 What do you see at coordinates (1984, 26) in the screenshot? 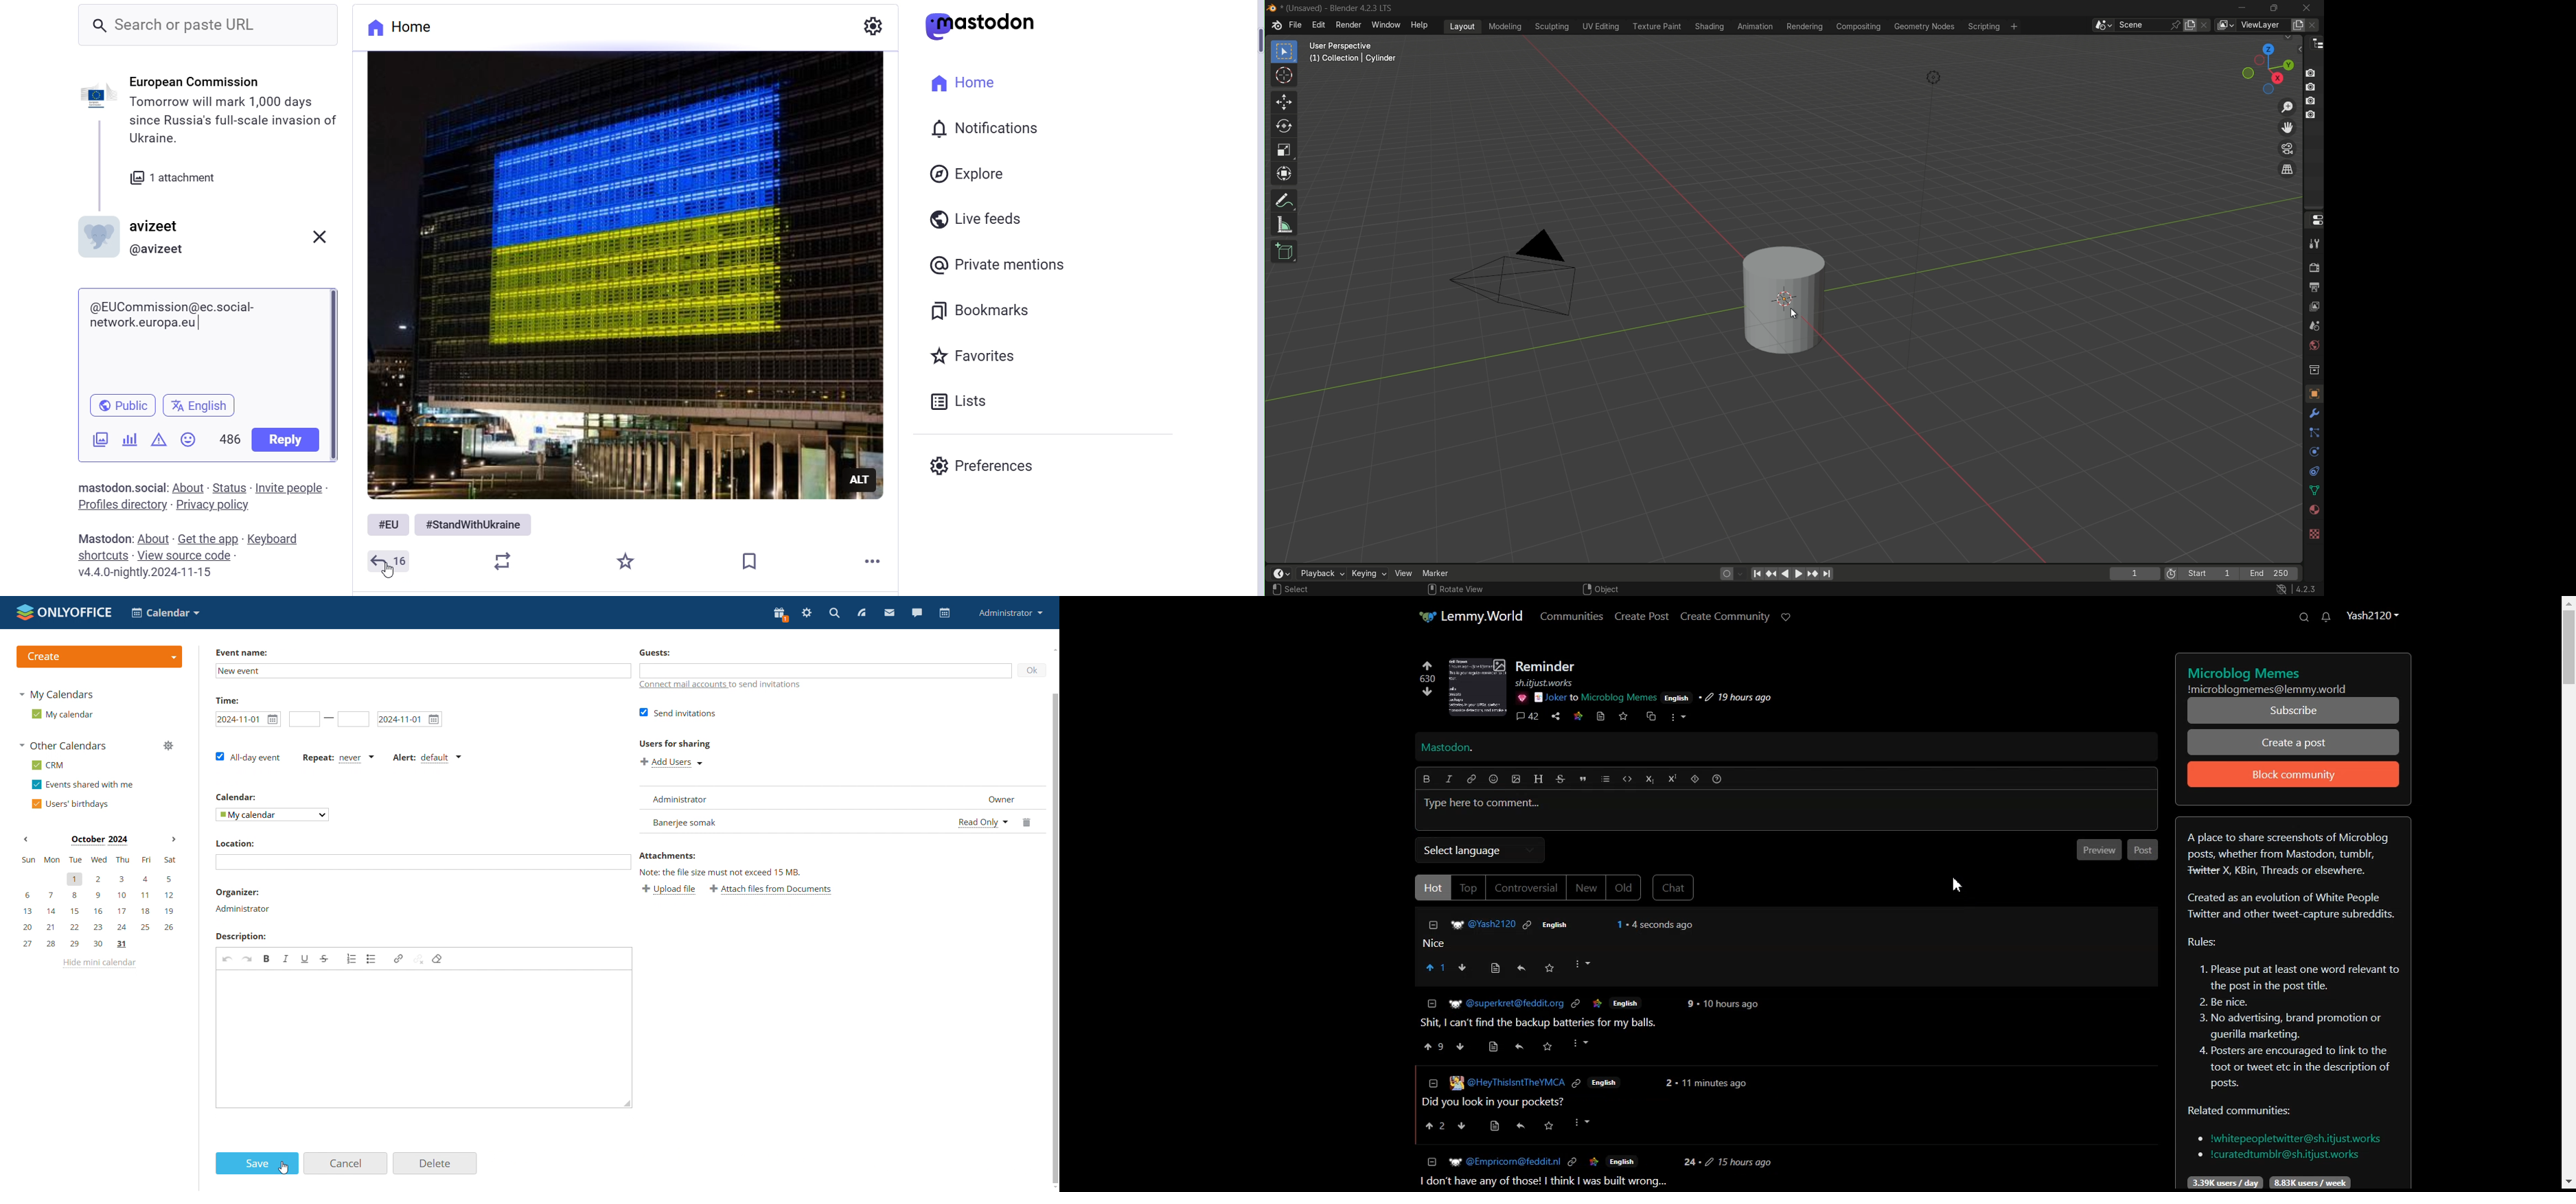
I see `scripting` at bounding box center [1984, 26].